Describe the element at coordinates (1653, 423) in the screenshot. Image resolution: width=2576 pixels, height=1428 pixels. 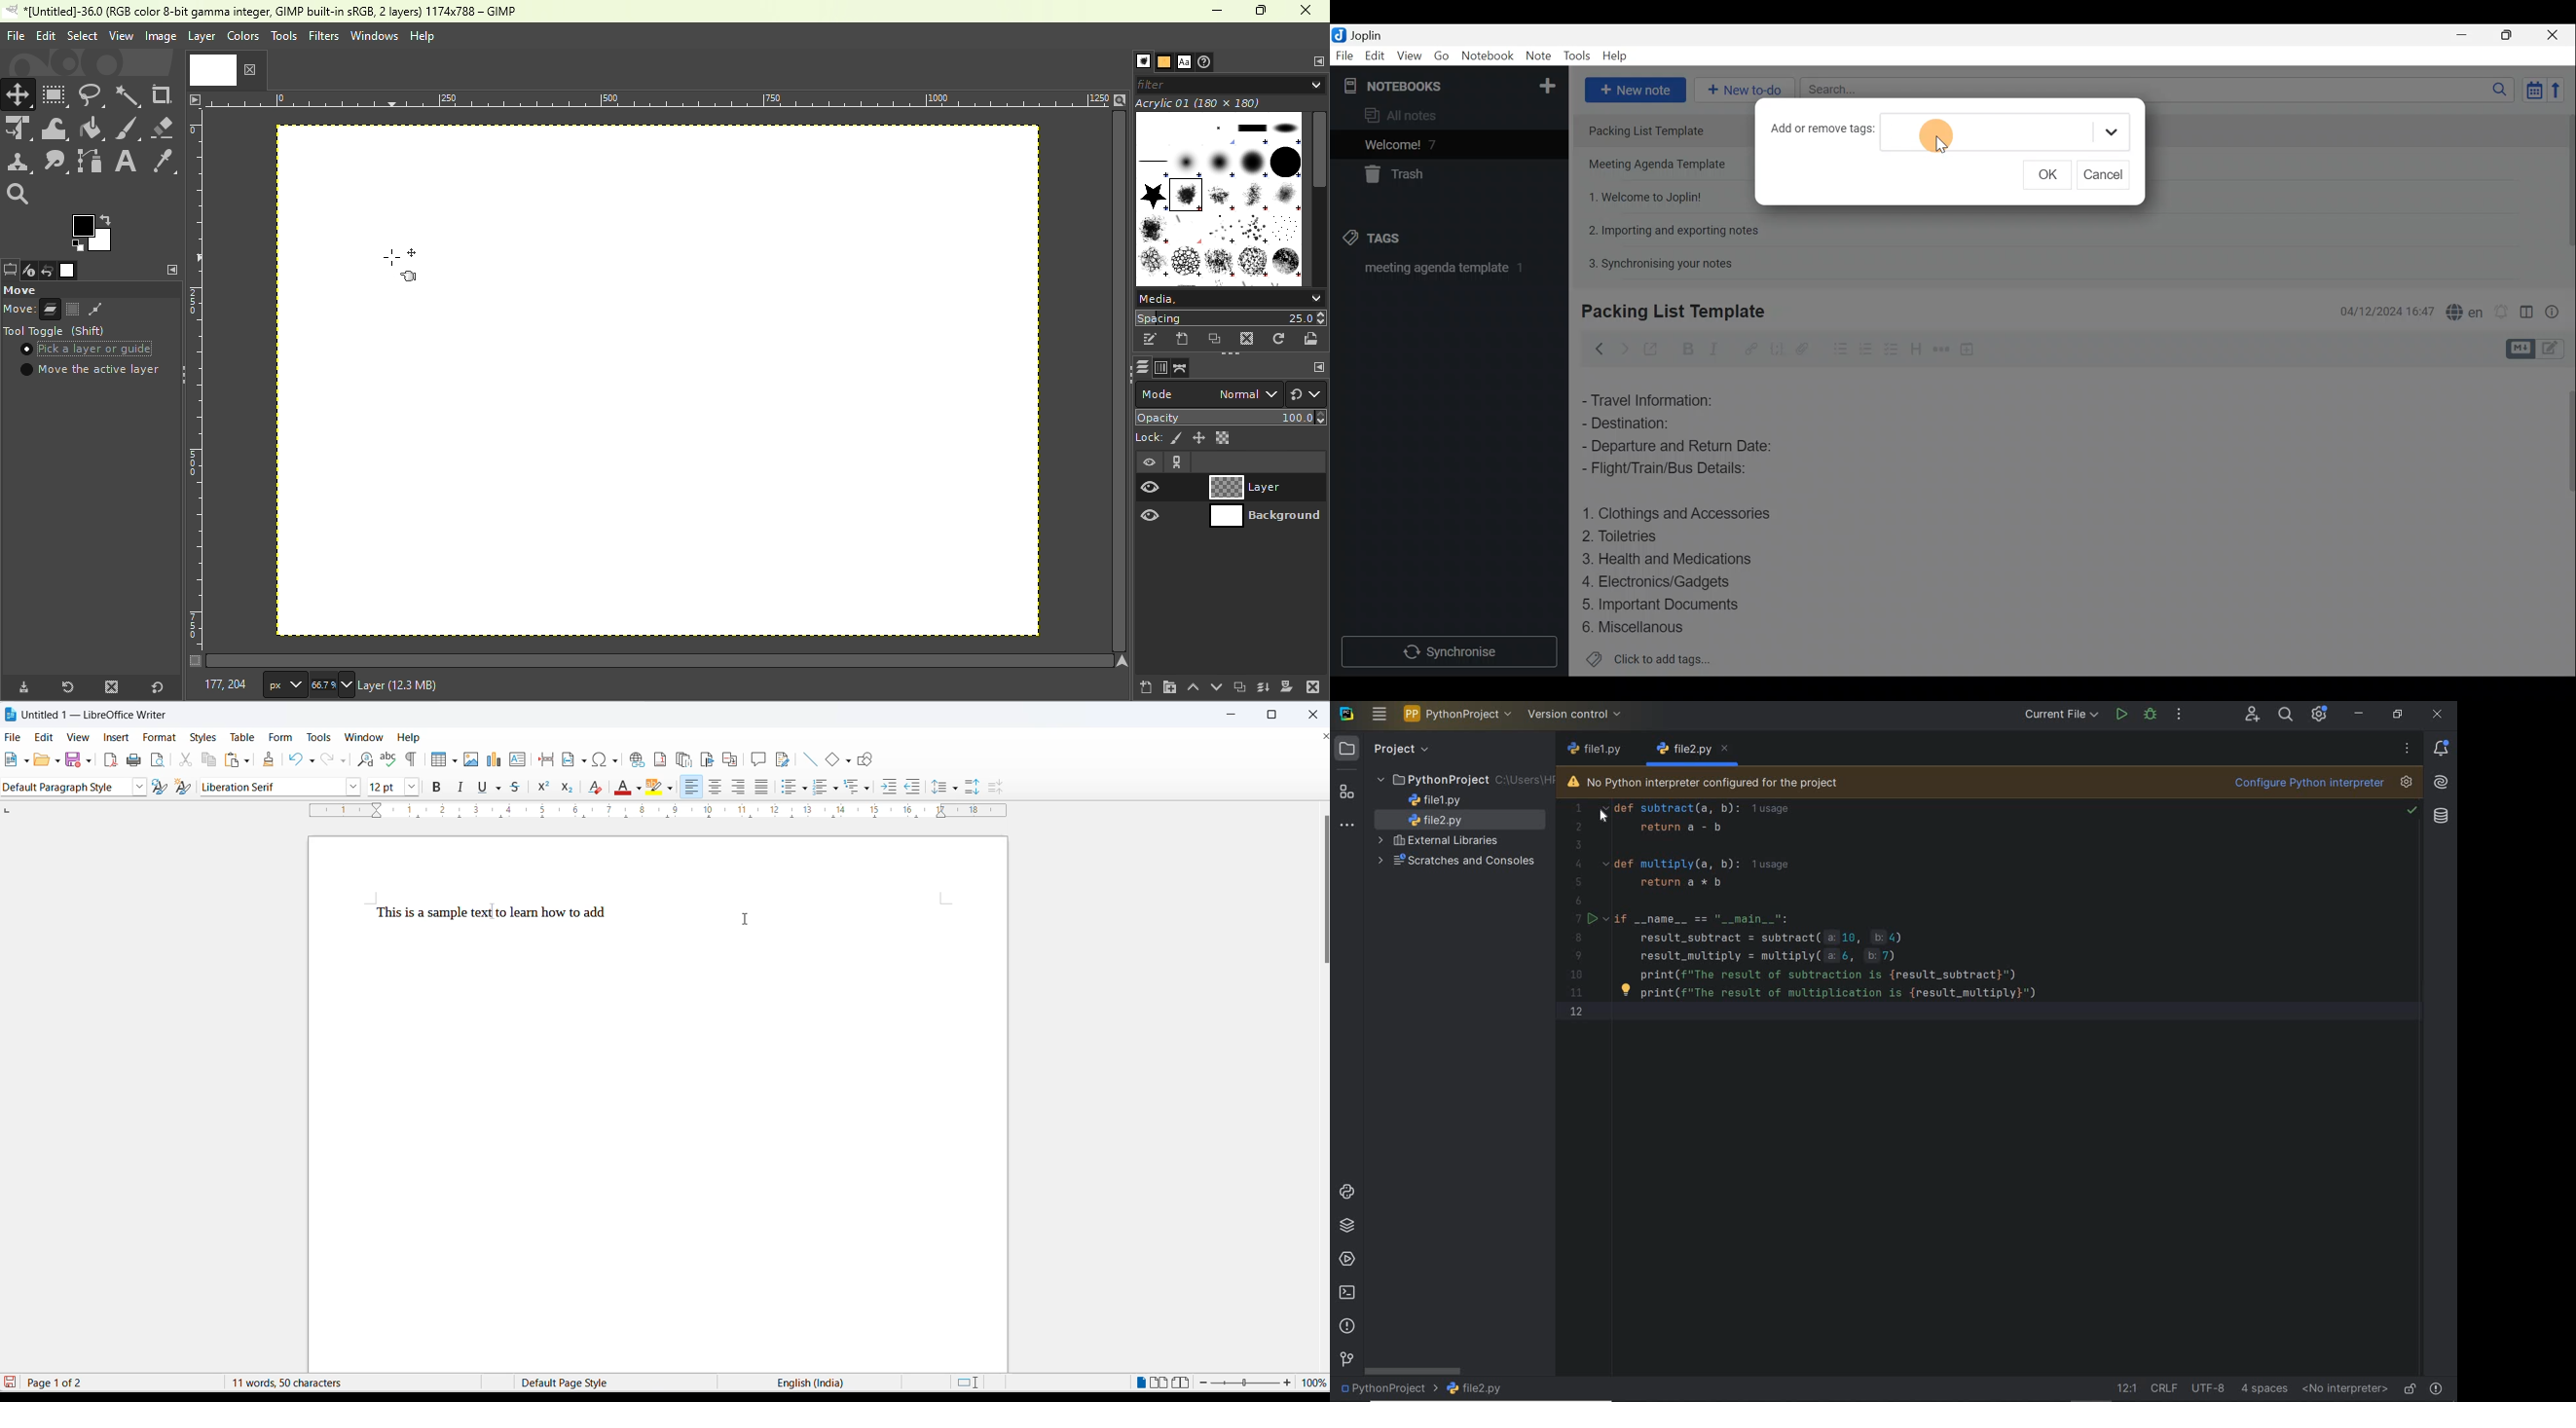
I see `Destination:` at that location.